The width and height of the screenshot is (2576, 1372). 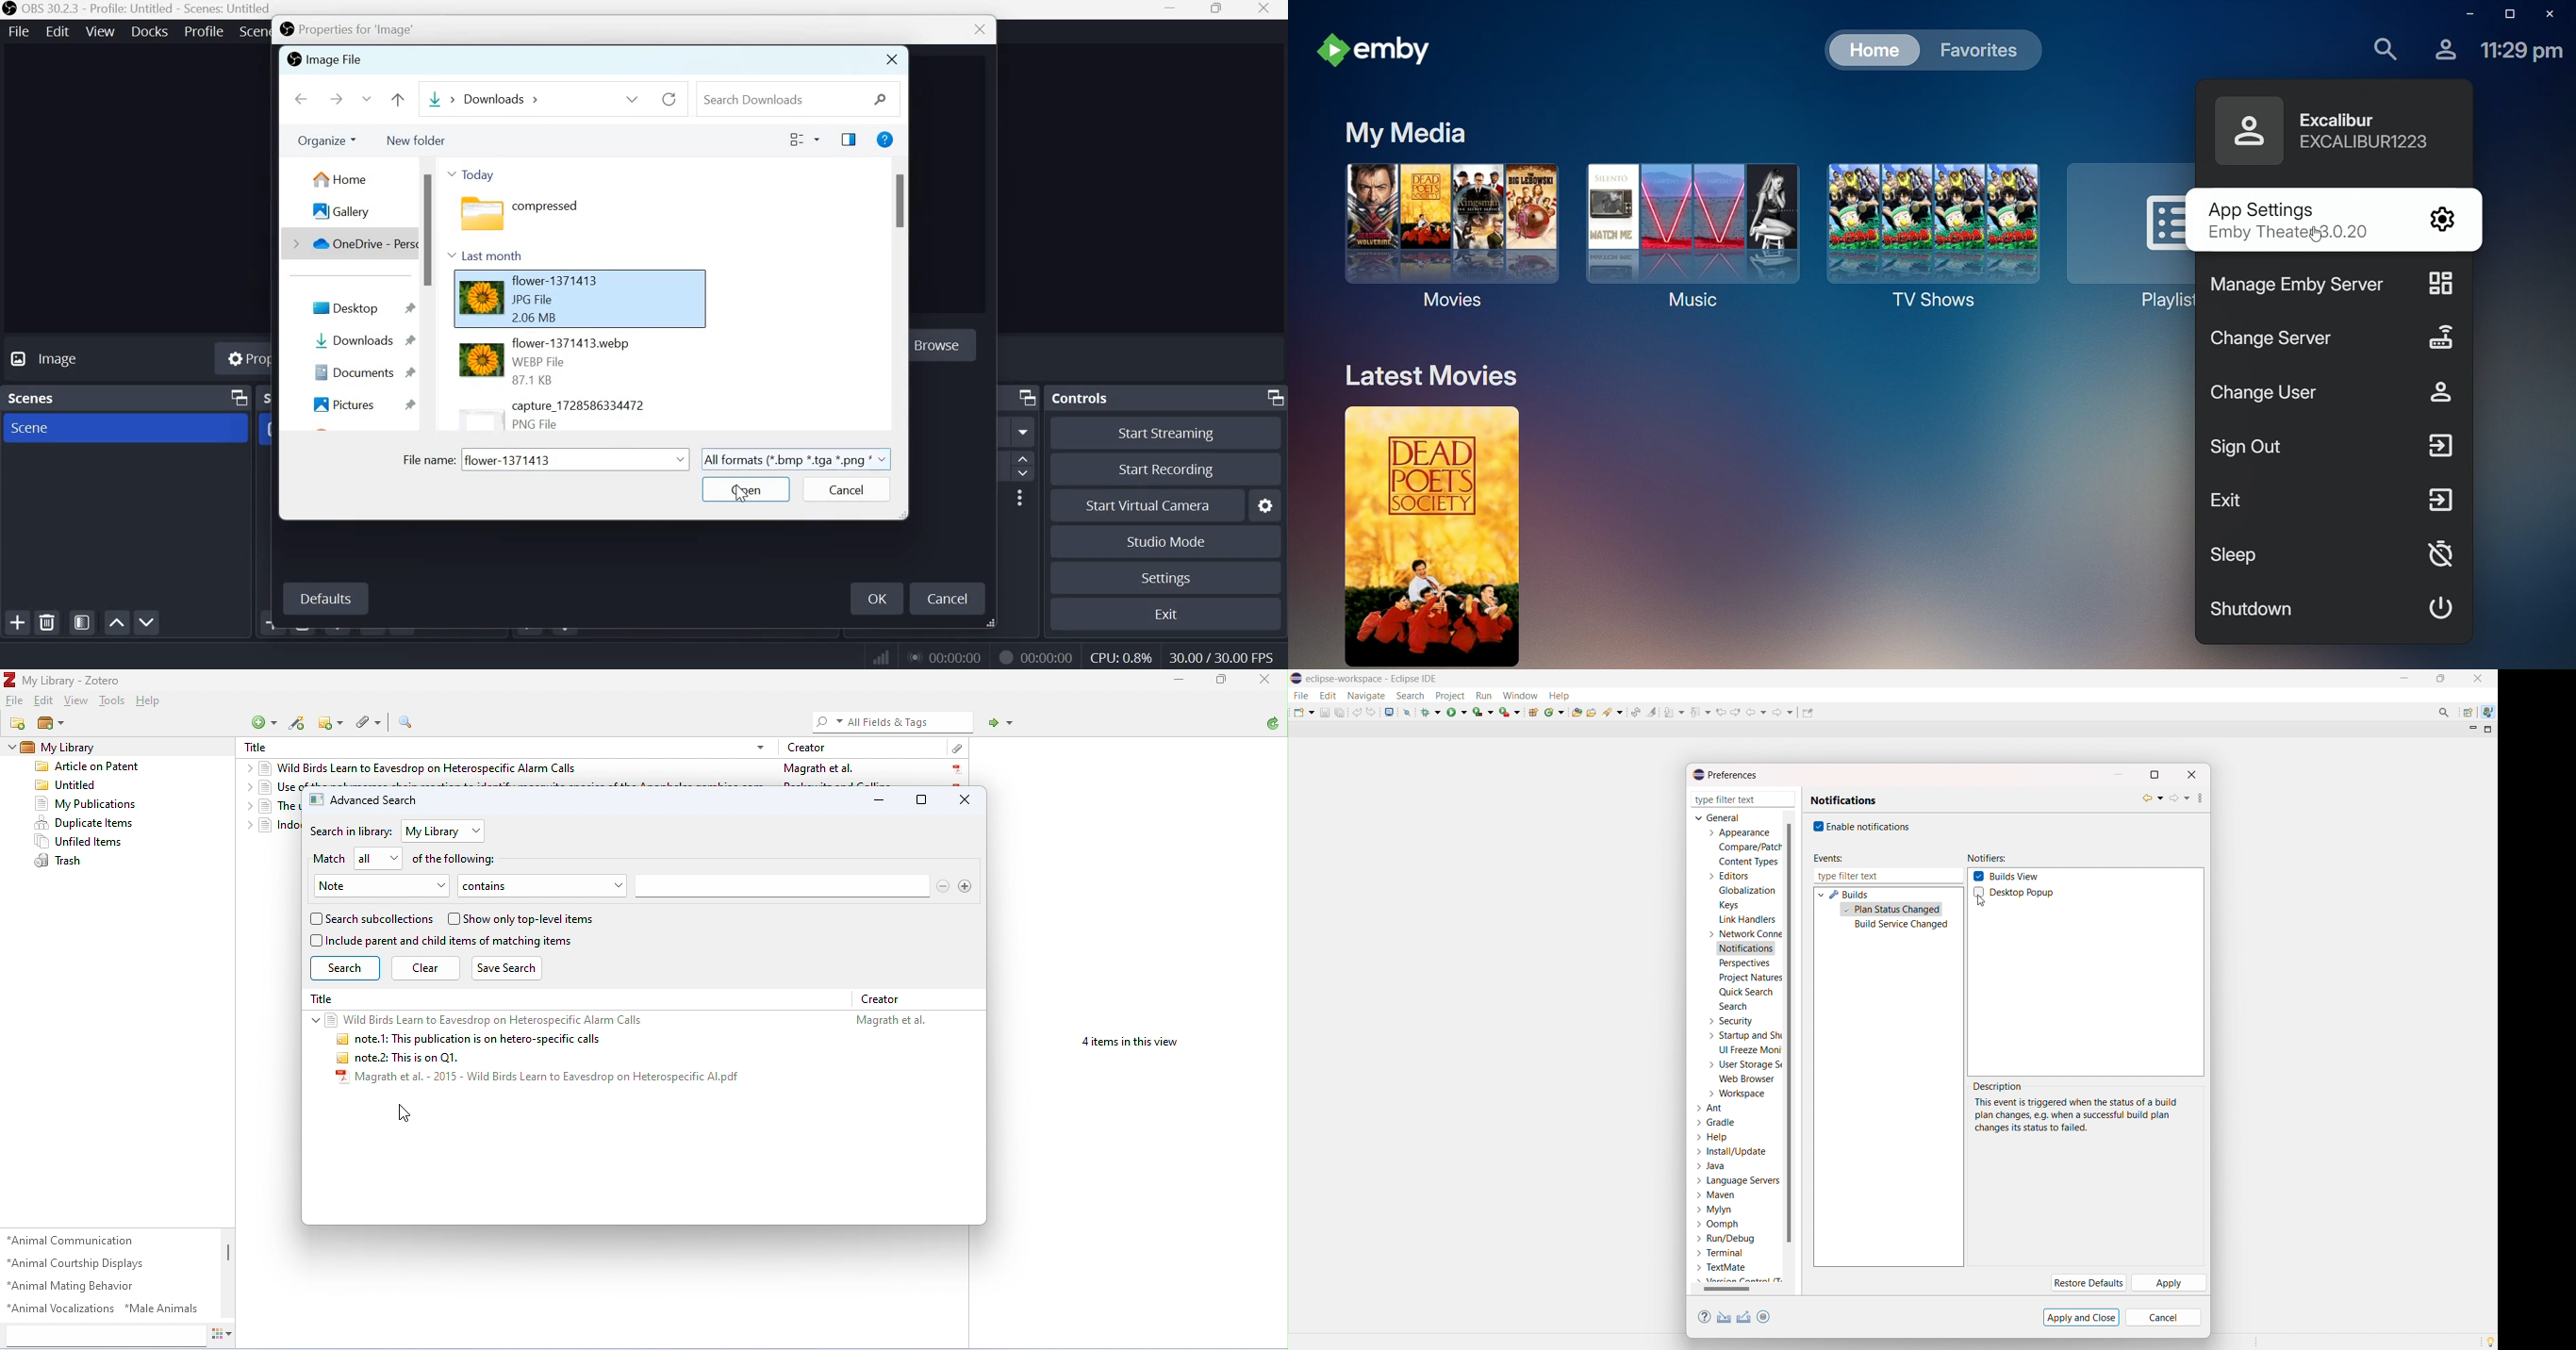 I want to click on Wild Birds Learn to Eavesdrop on Heterospecific Alarm Calls, so click(x=490, y=1020).